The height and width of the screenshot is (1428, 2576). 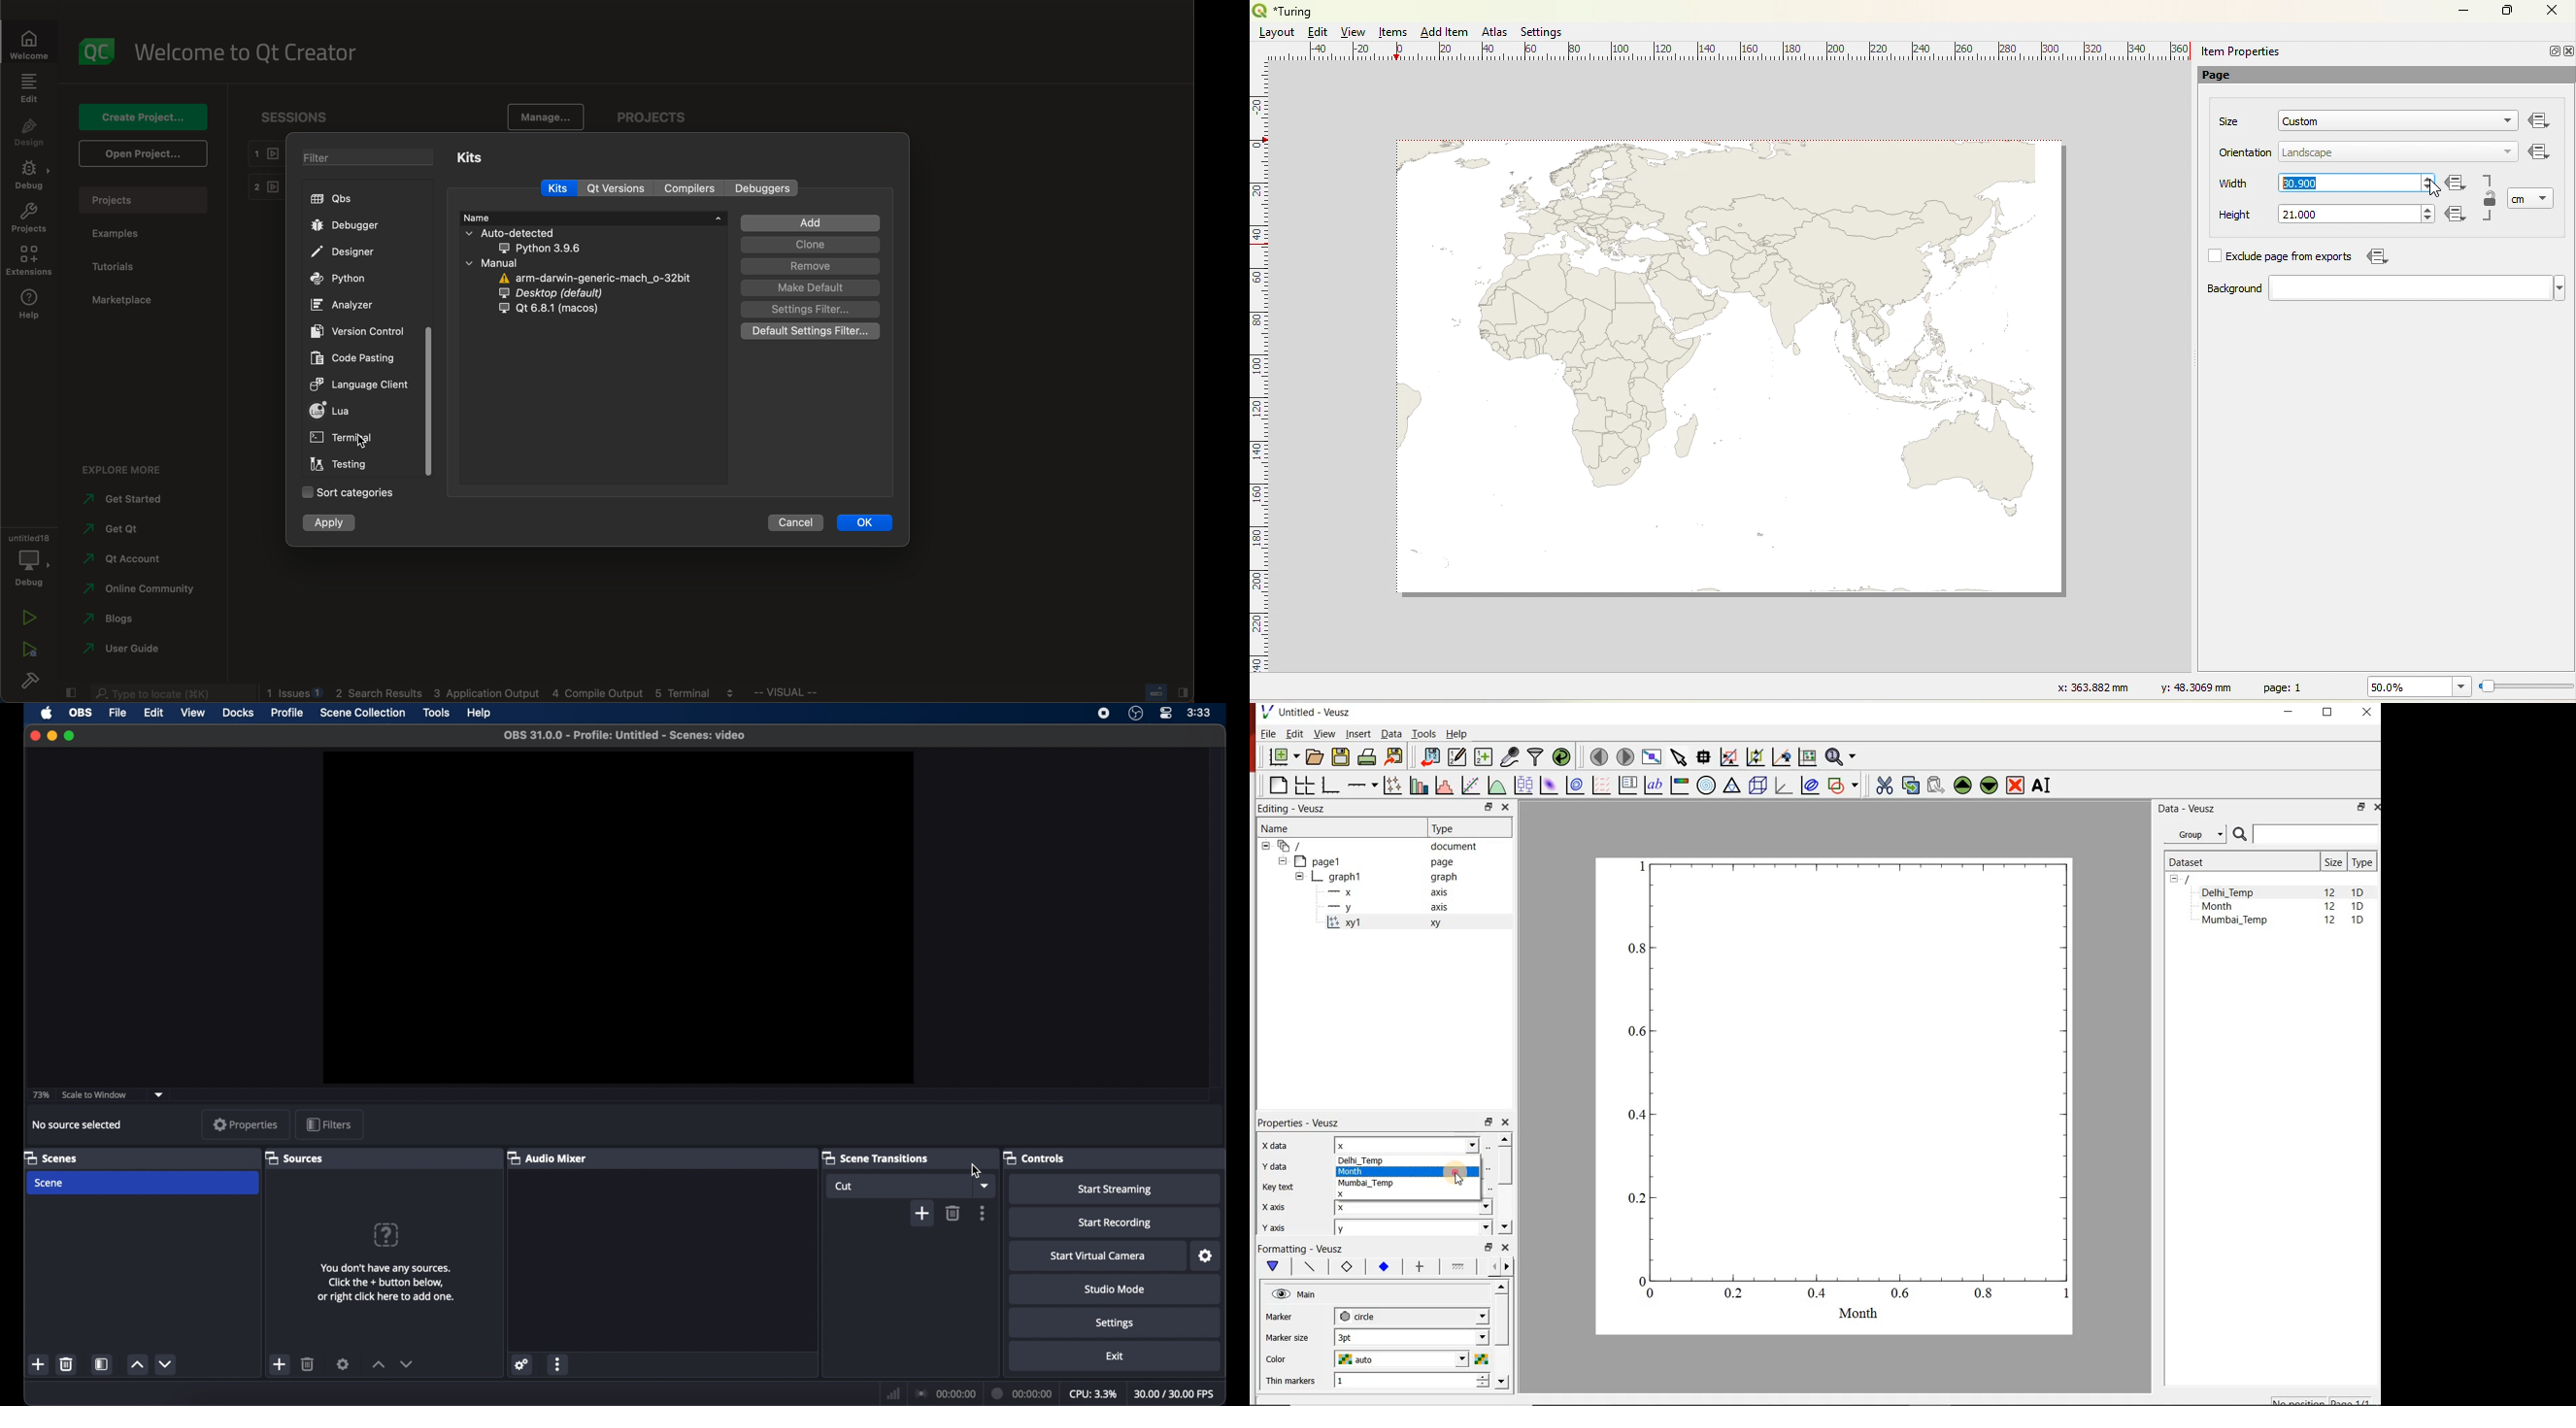 What do you see at coordinates (345, 493) in the screenshot?
I see `categories` at bounding box center [345, 493].